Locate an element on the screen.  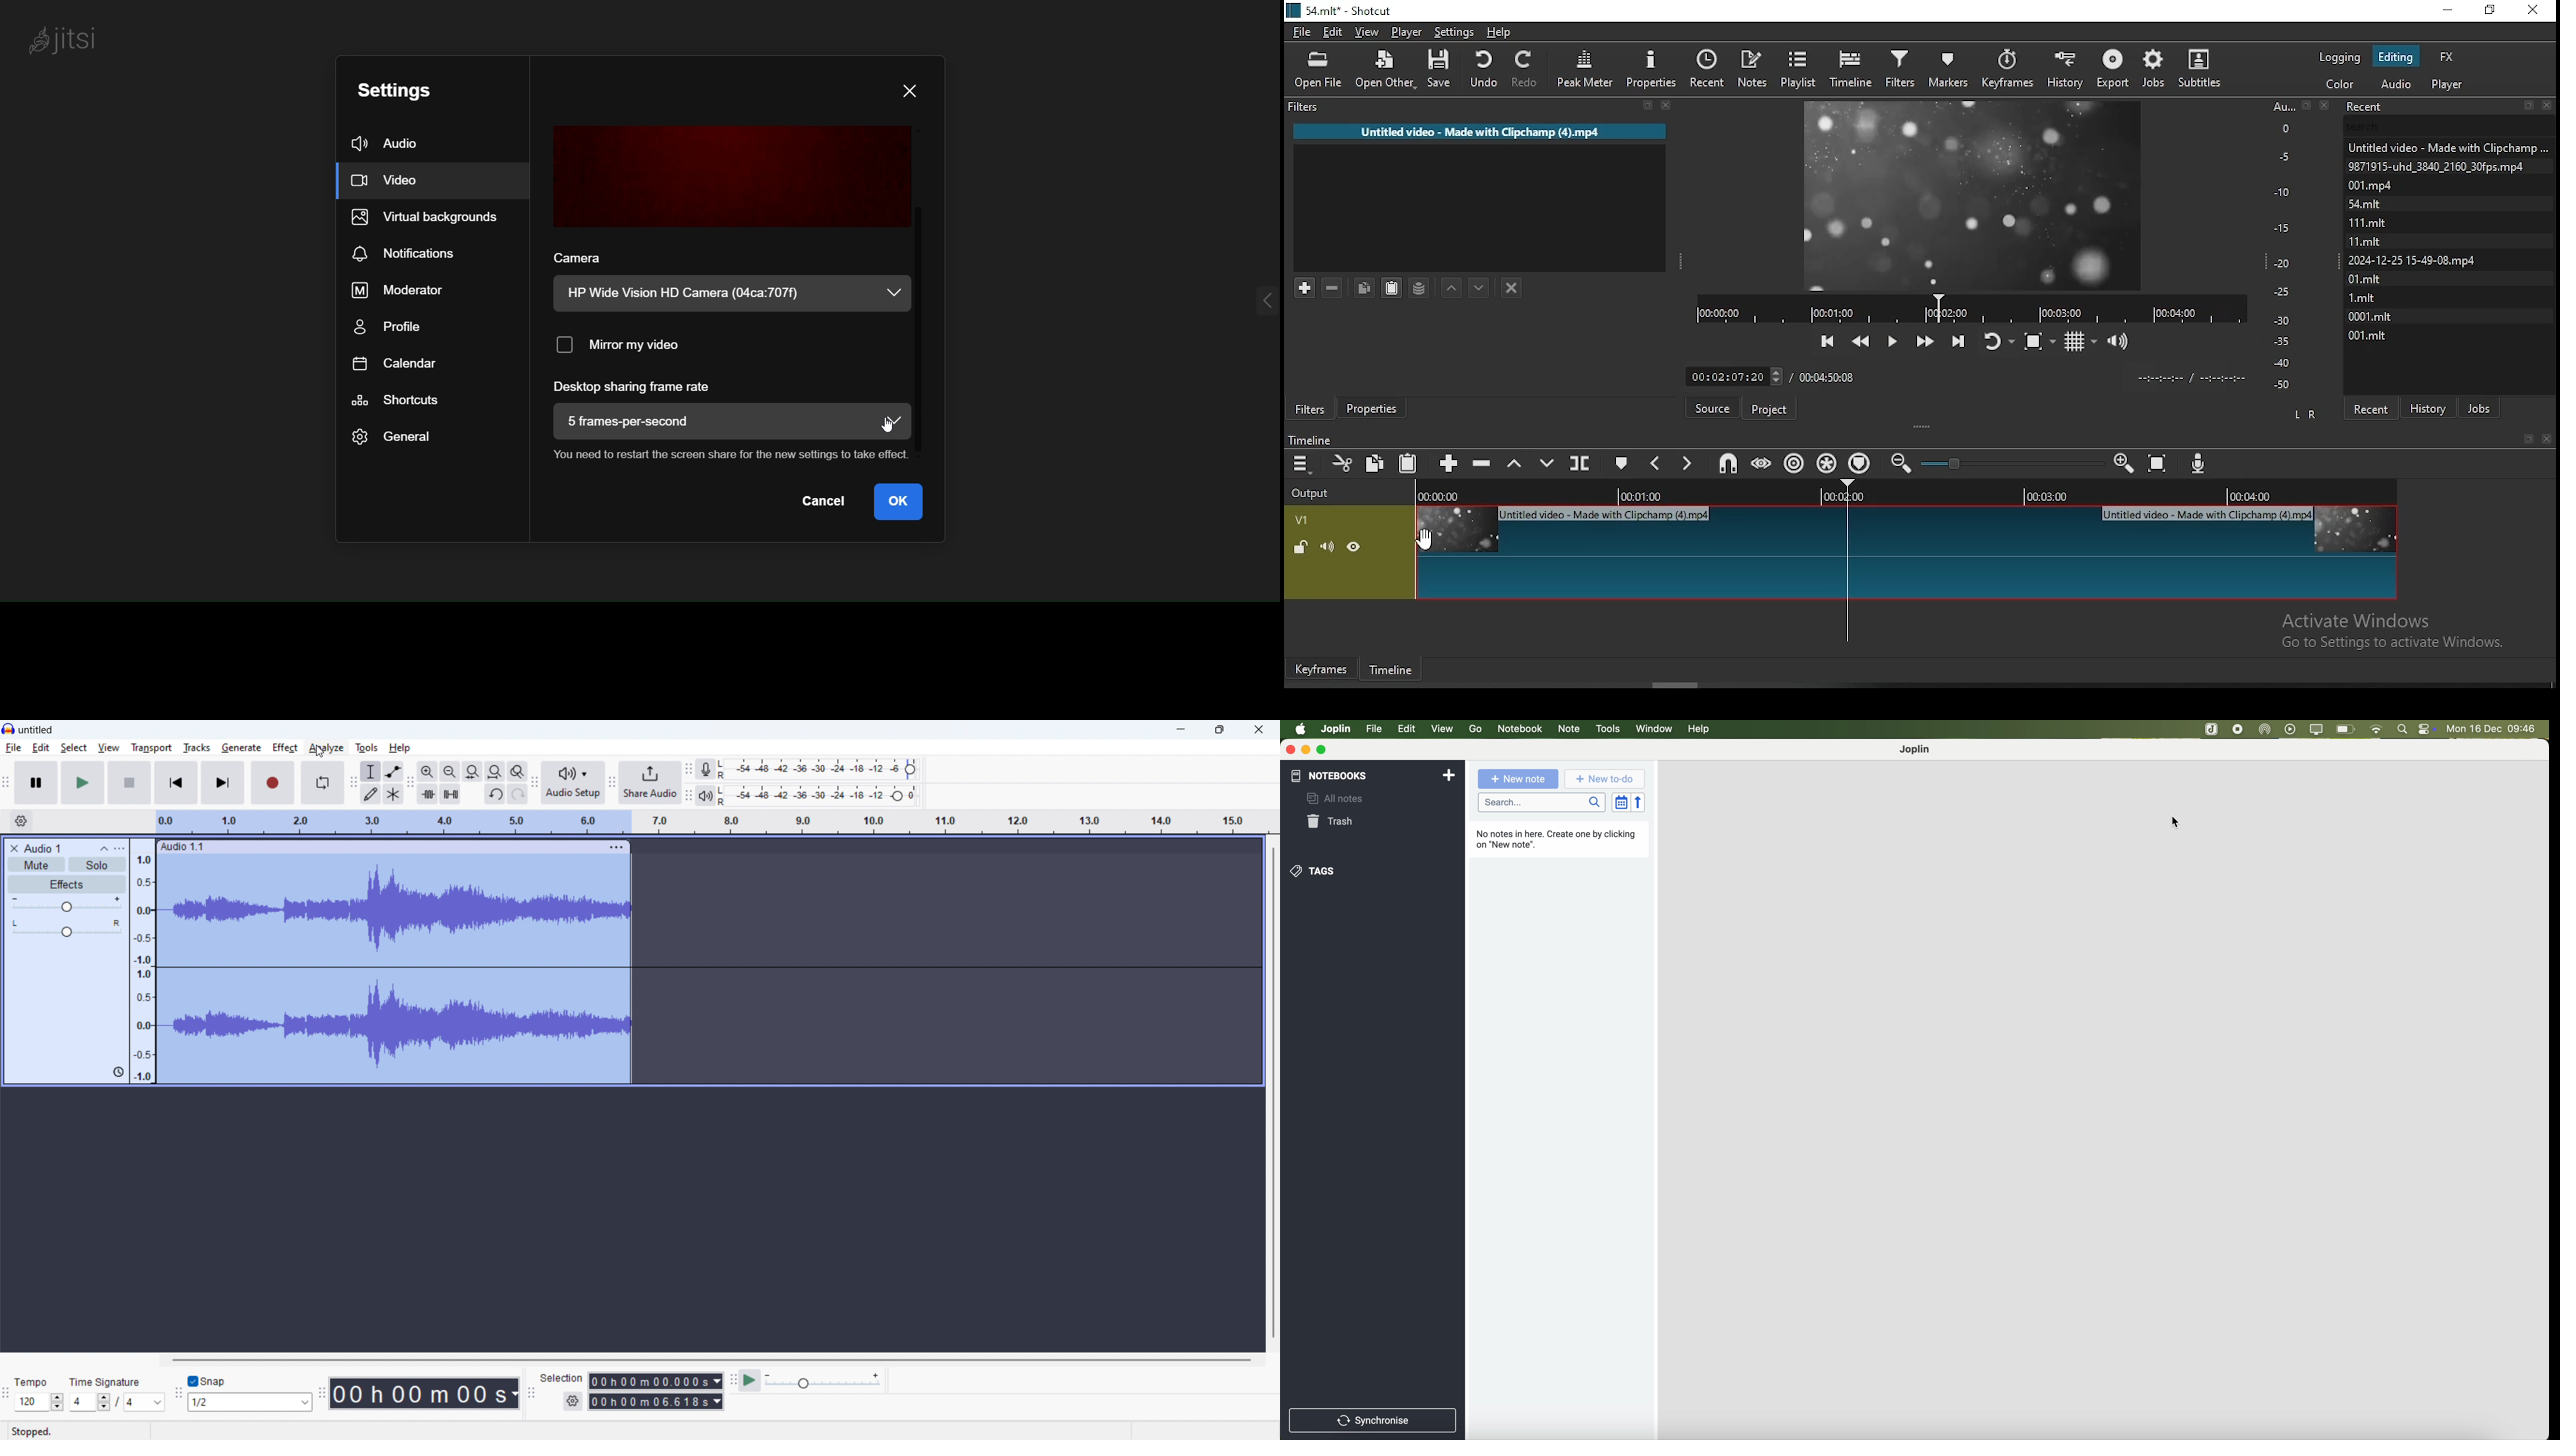
zoom in or zoom out bar is located at coordinates (2011, 462).